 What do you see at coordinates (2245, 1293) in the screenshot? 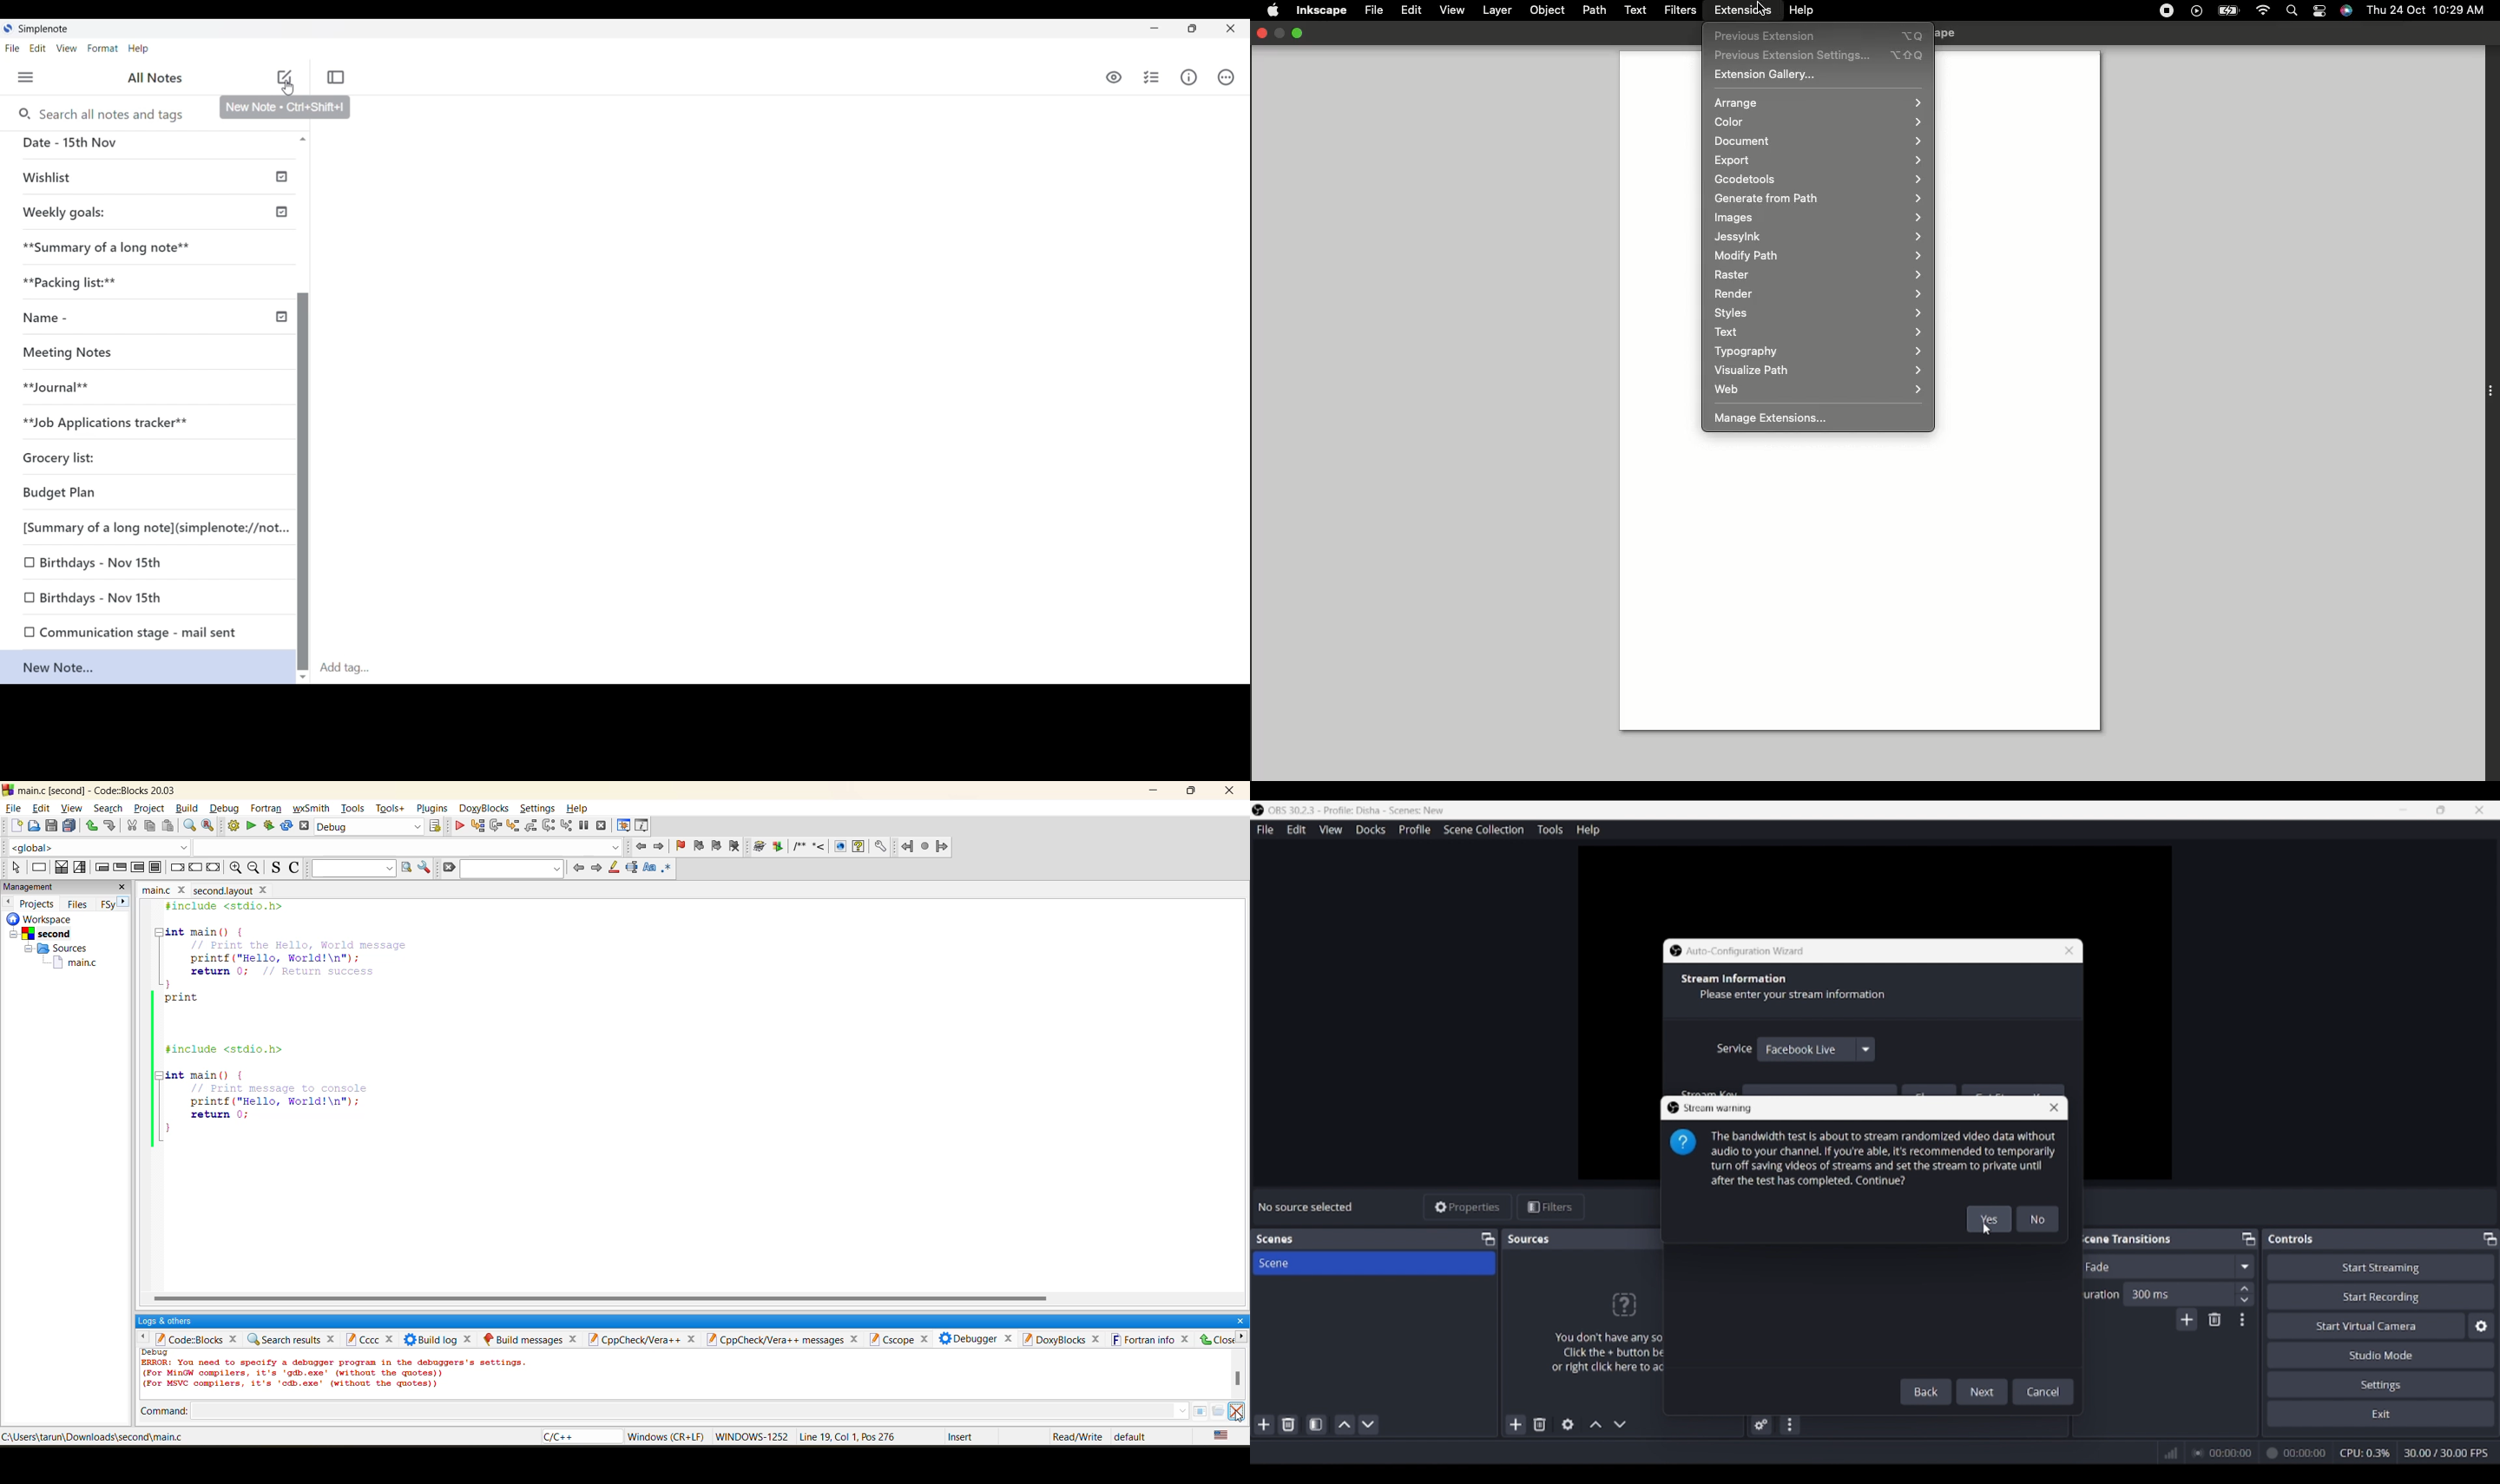
I see `Increase/Decrease duration` at bounding box center [2245, 1293].